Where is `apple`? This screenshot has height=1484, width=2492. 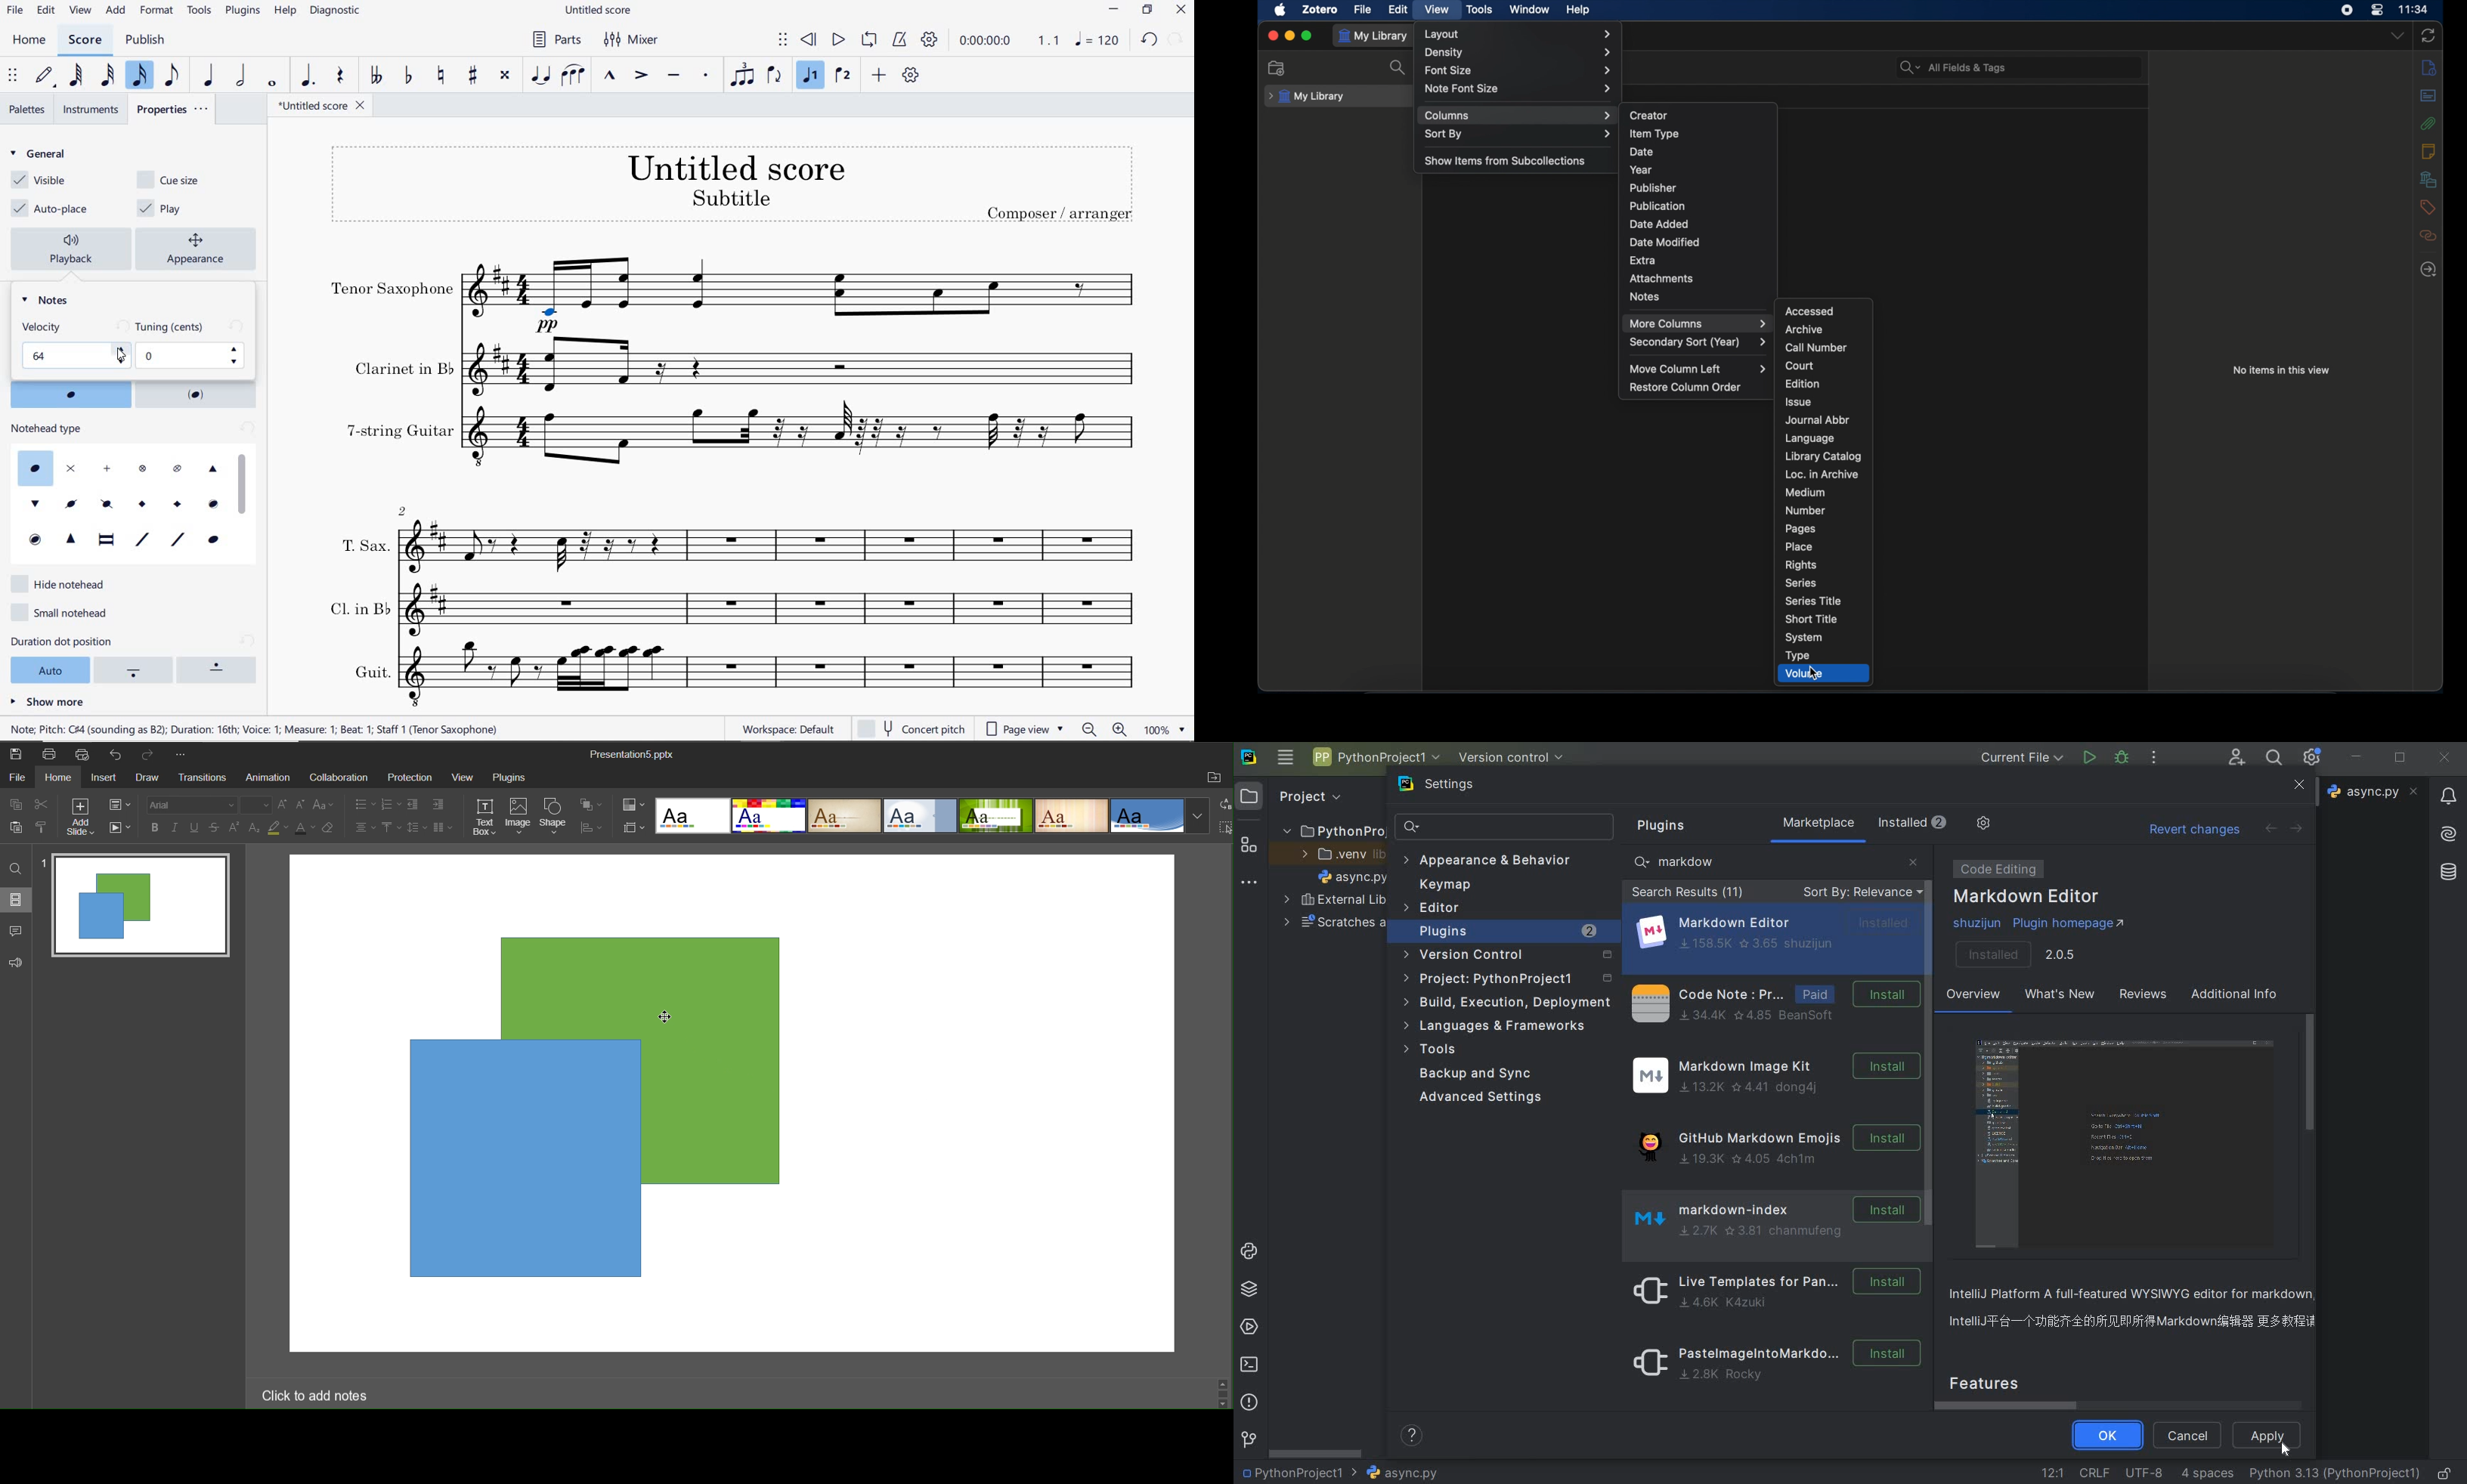 apple is located at coordinates (1280, 10).